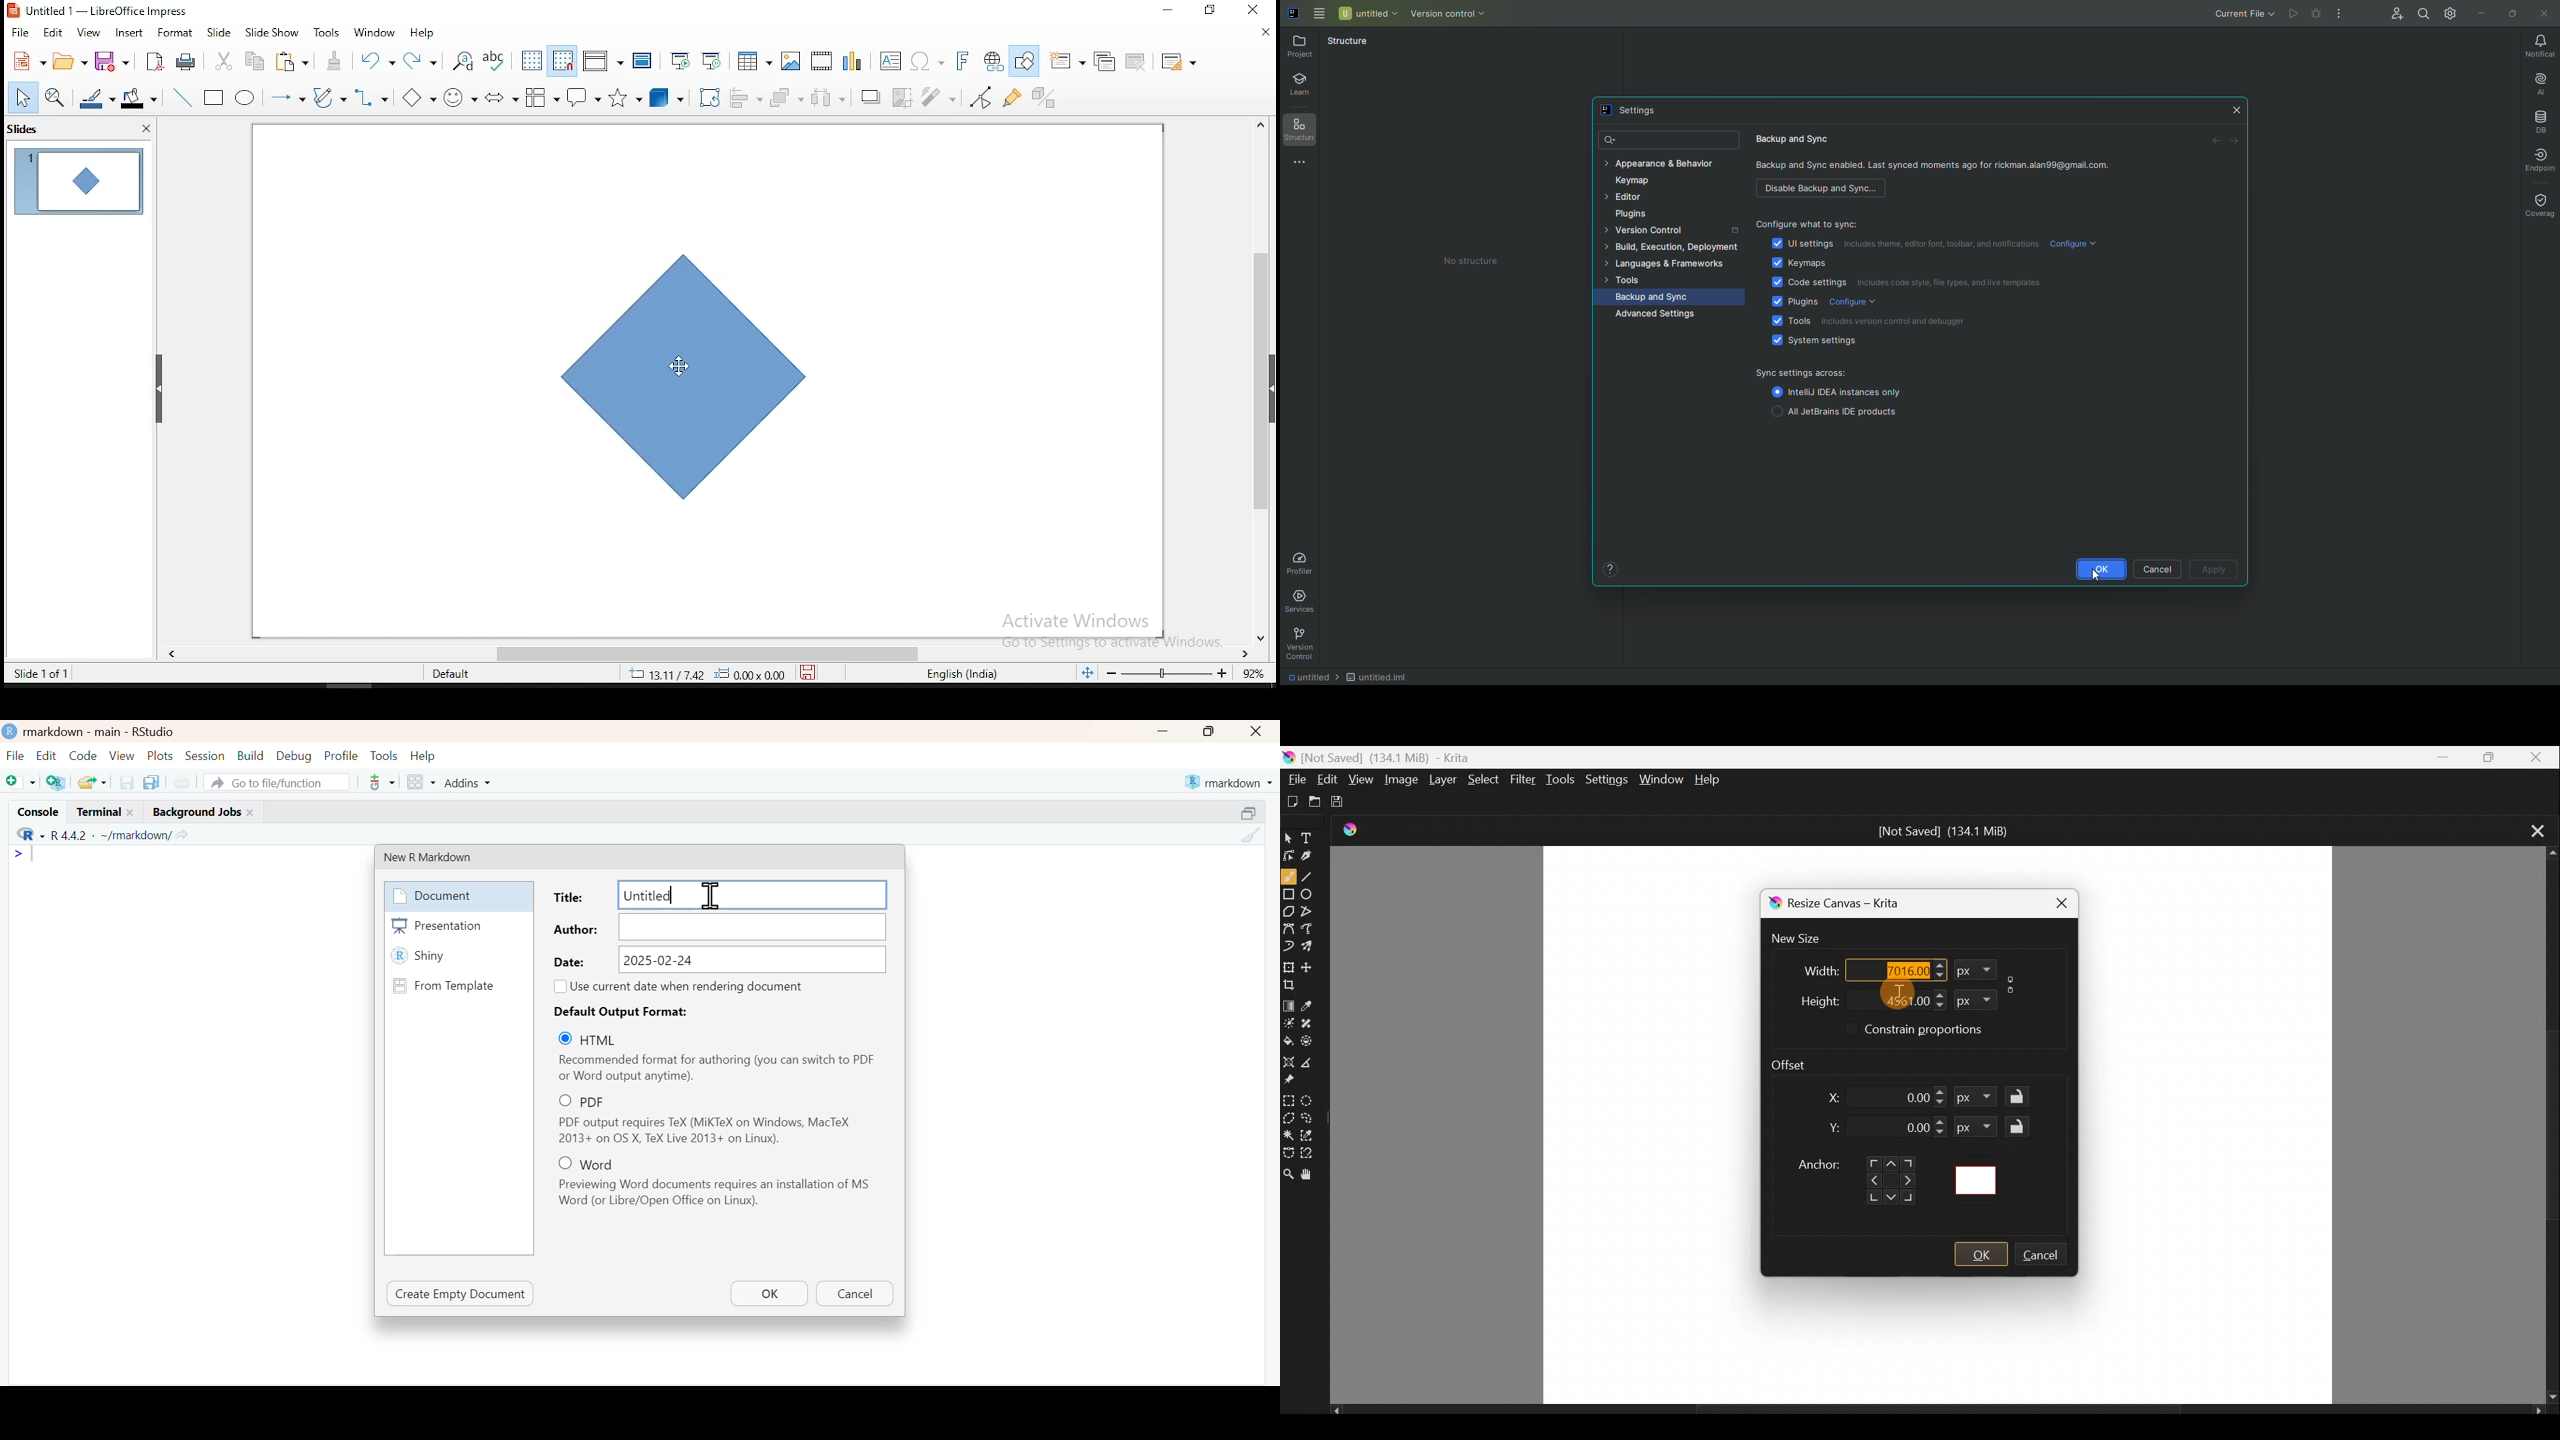 This screenshot has height=1456, width=2576. Describe the element at coordinates (109, 835) in the screenshot. I see `R language version - R 4.4.1` at that location.